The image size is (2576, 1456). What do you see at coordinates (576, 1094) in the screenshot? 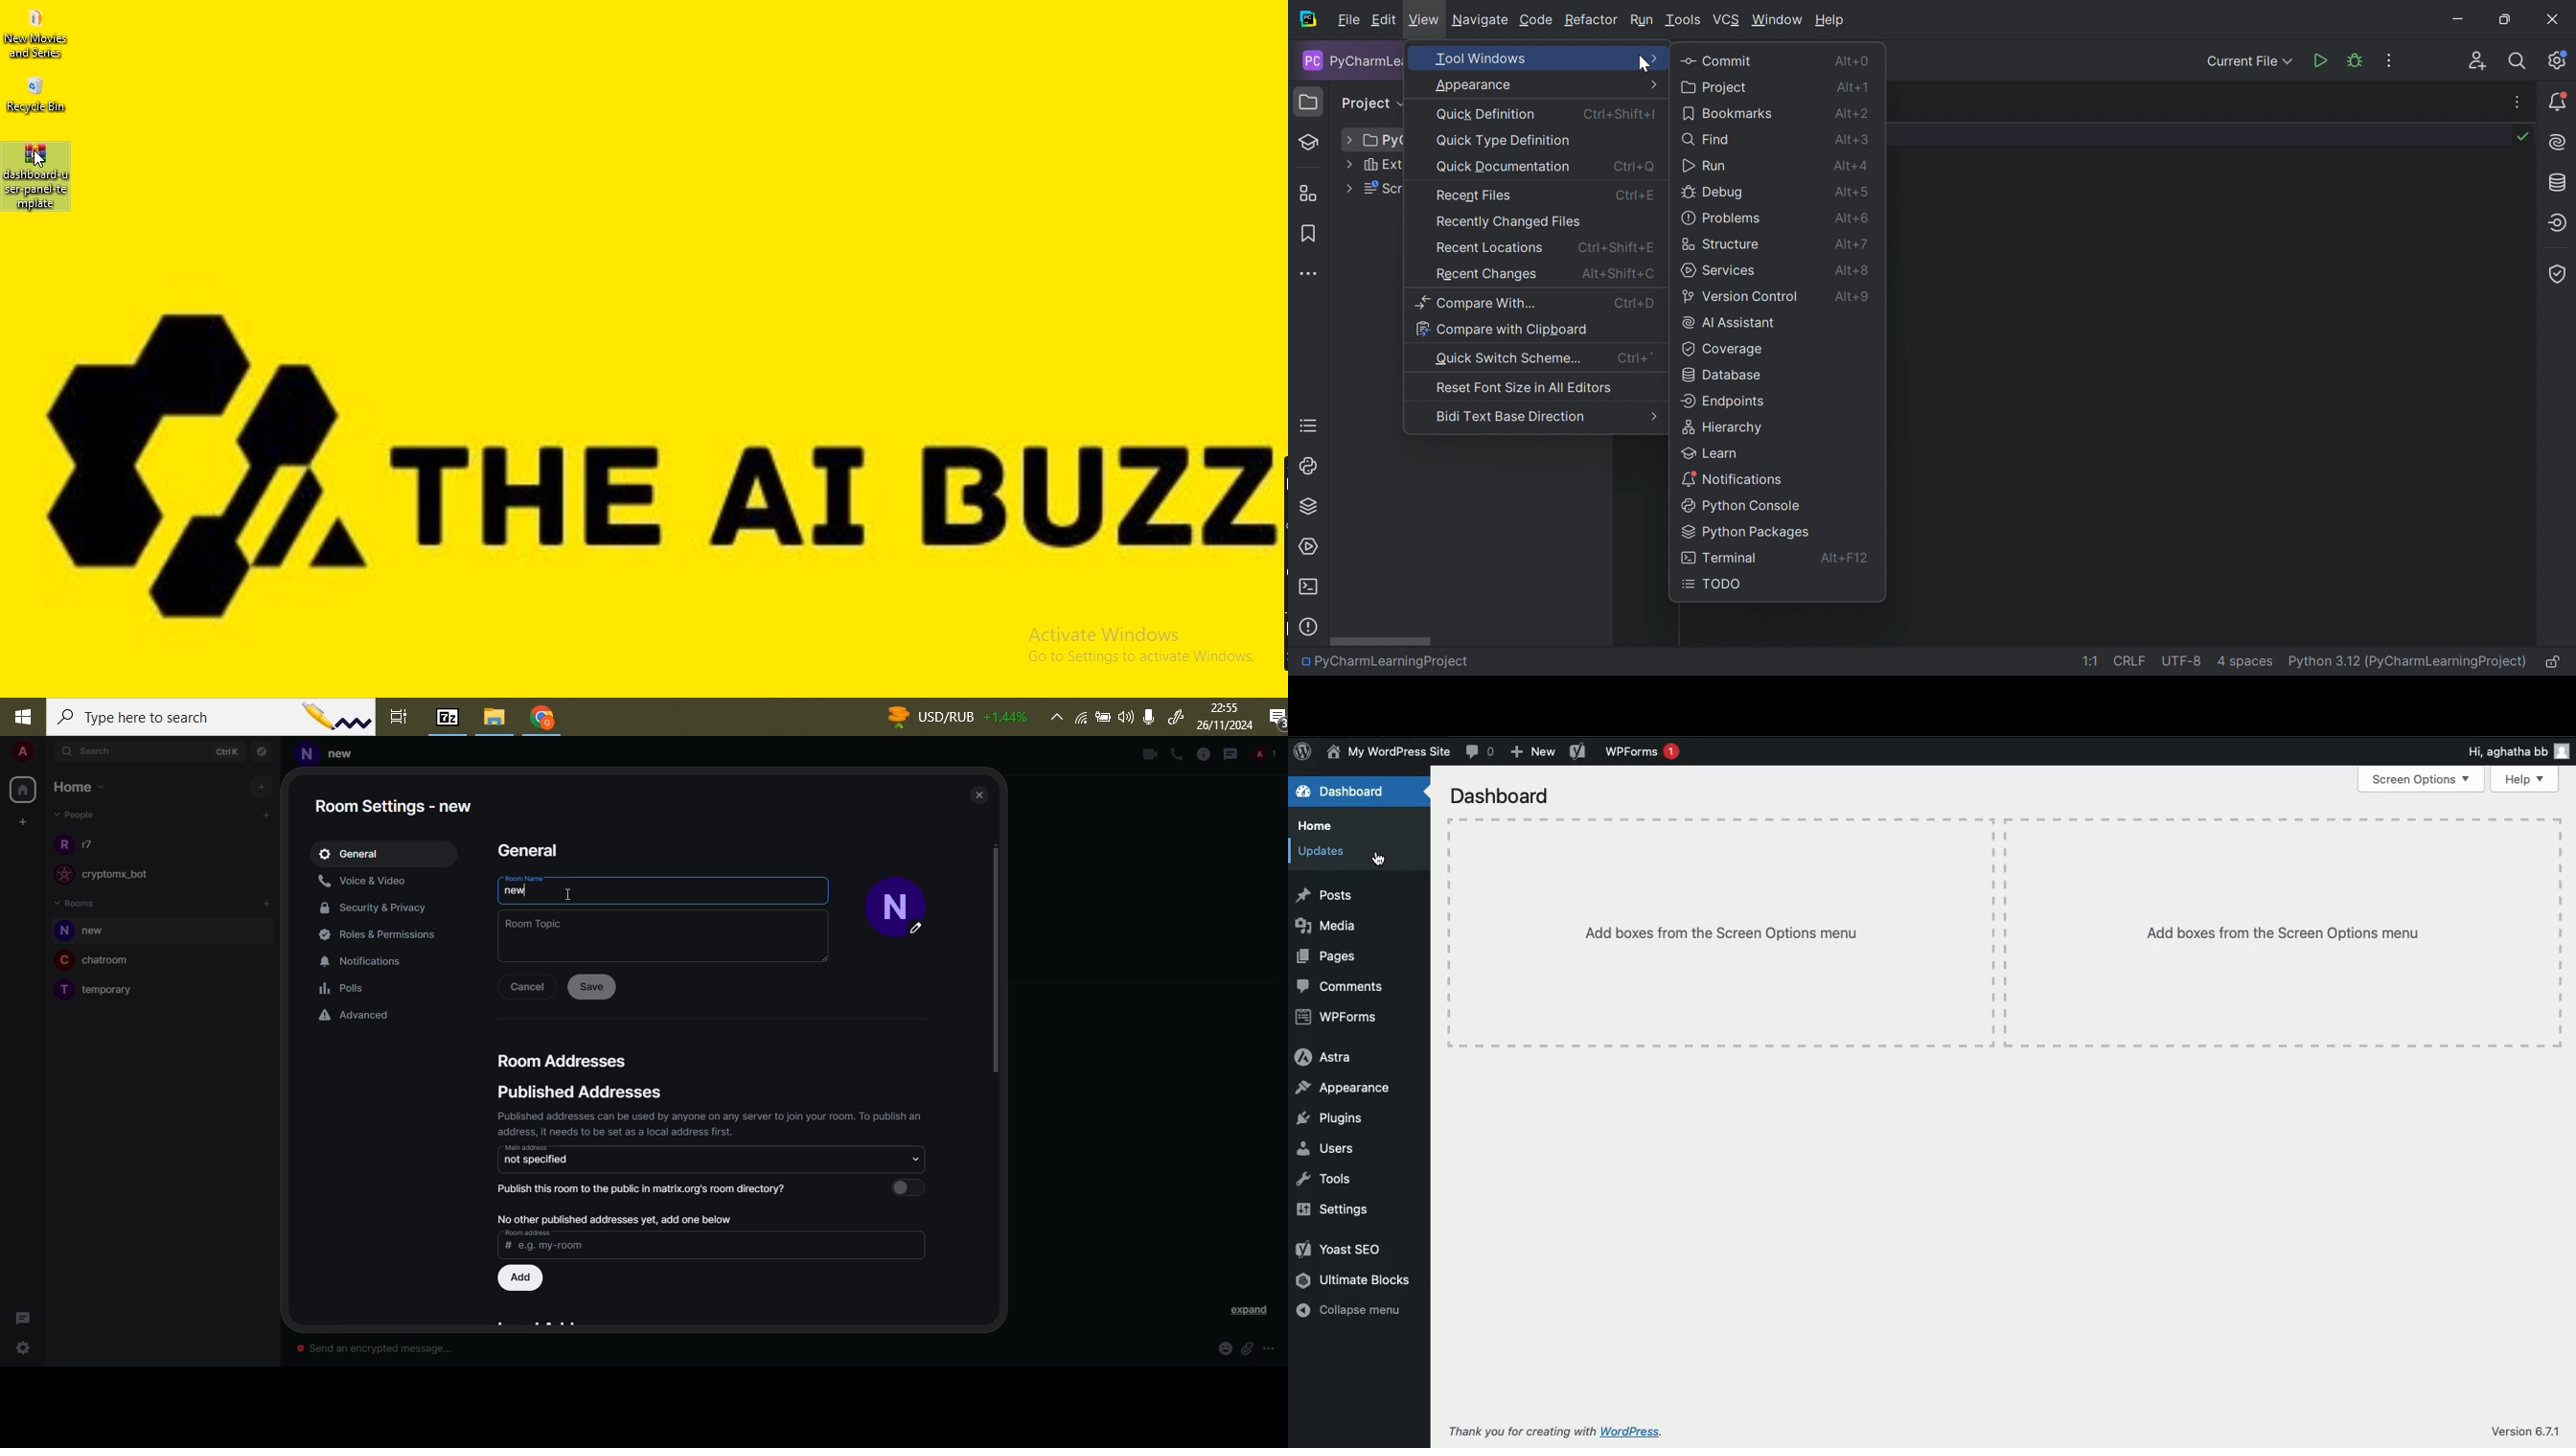
I see `published addresses` at bounding box center [576, 1094].